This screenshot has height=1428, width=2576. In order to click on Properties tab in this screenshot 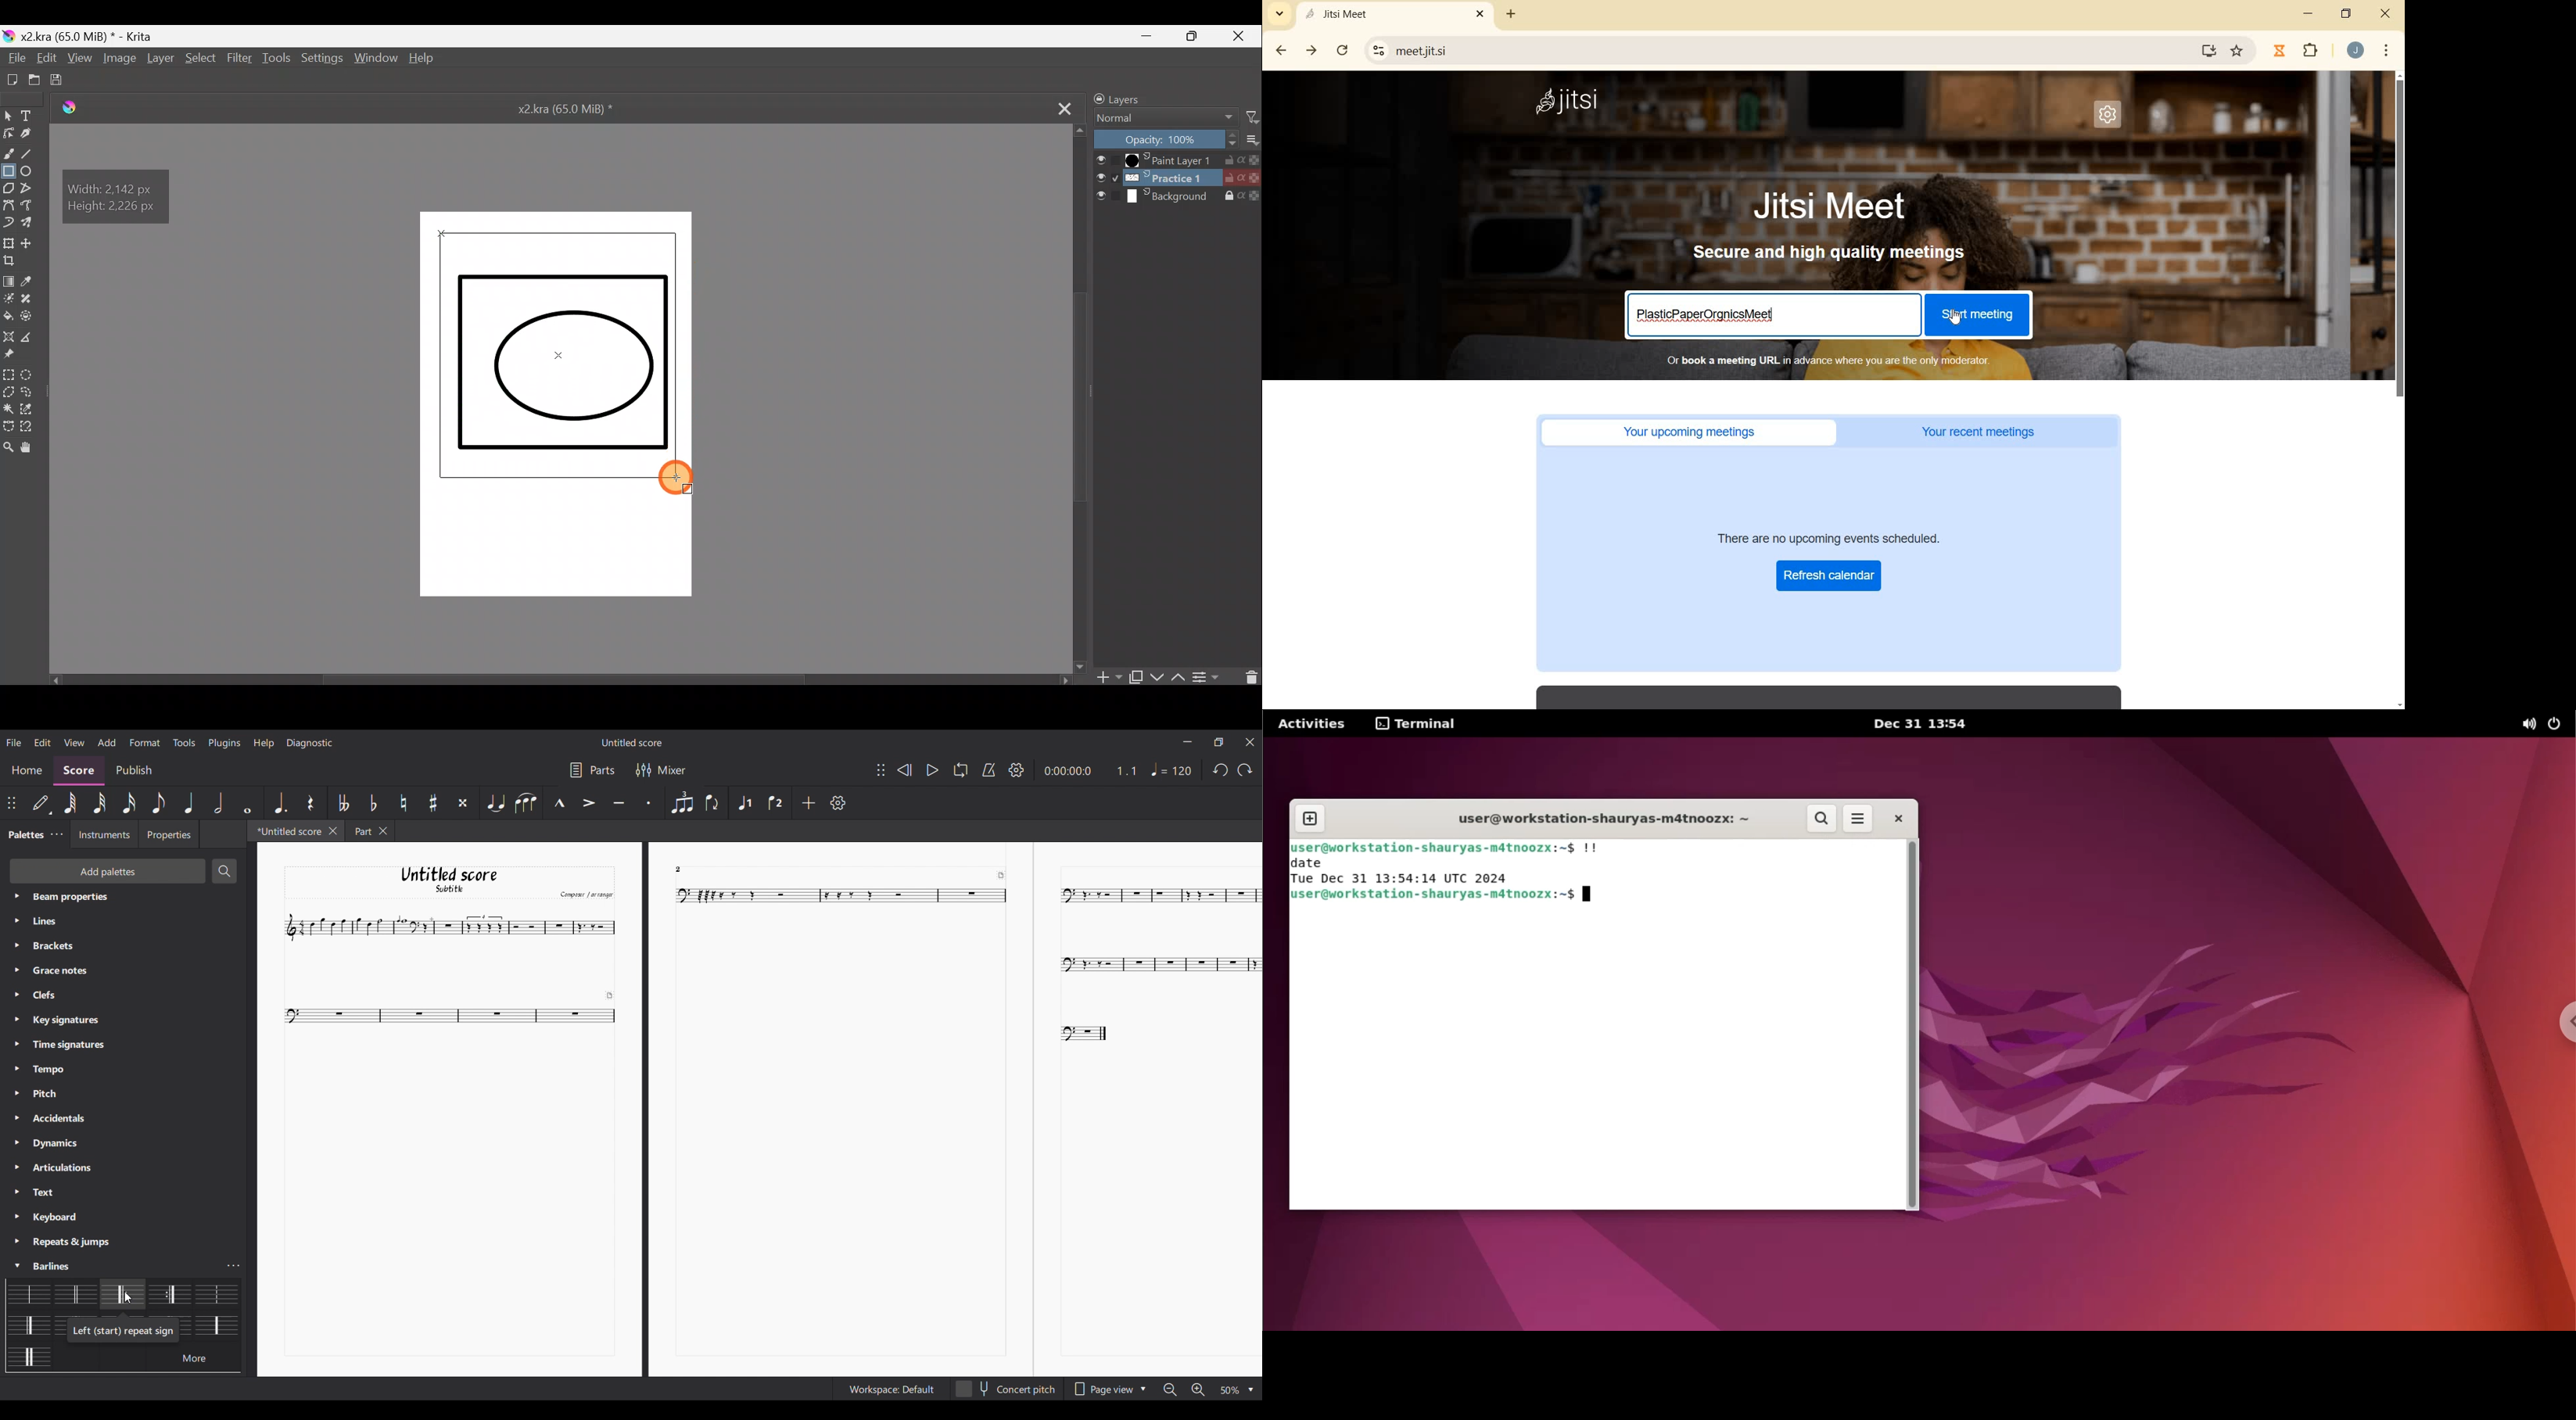, I will do `click(169, 834)`.